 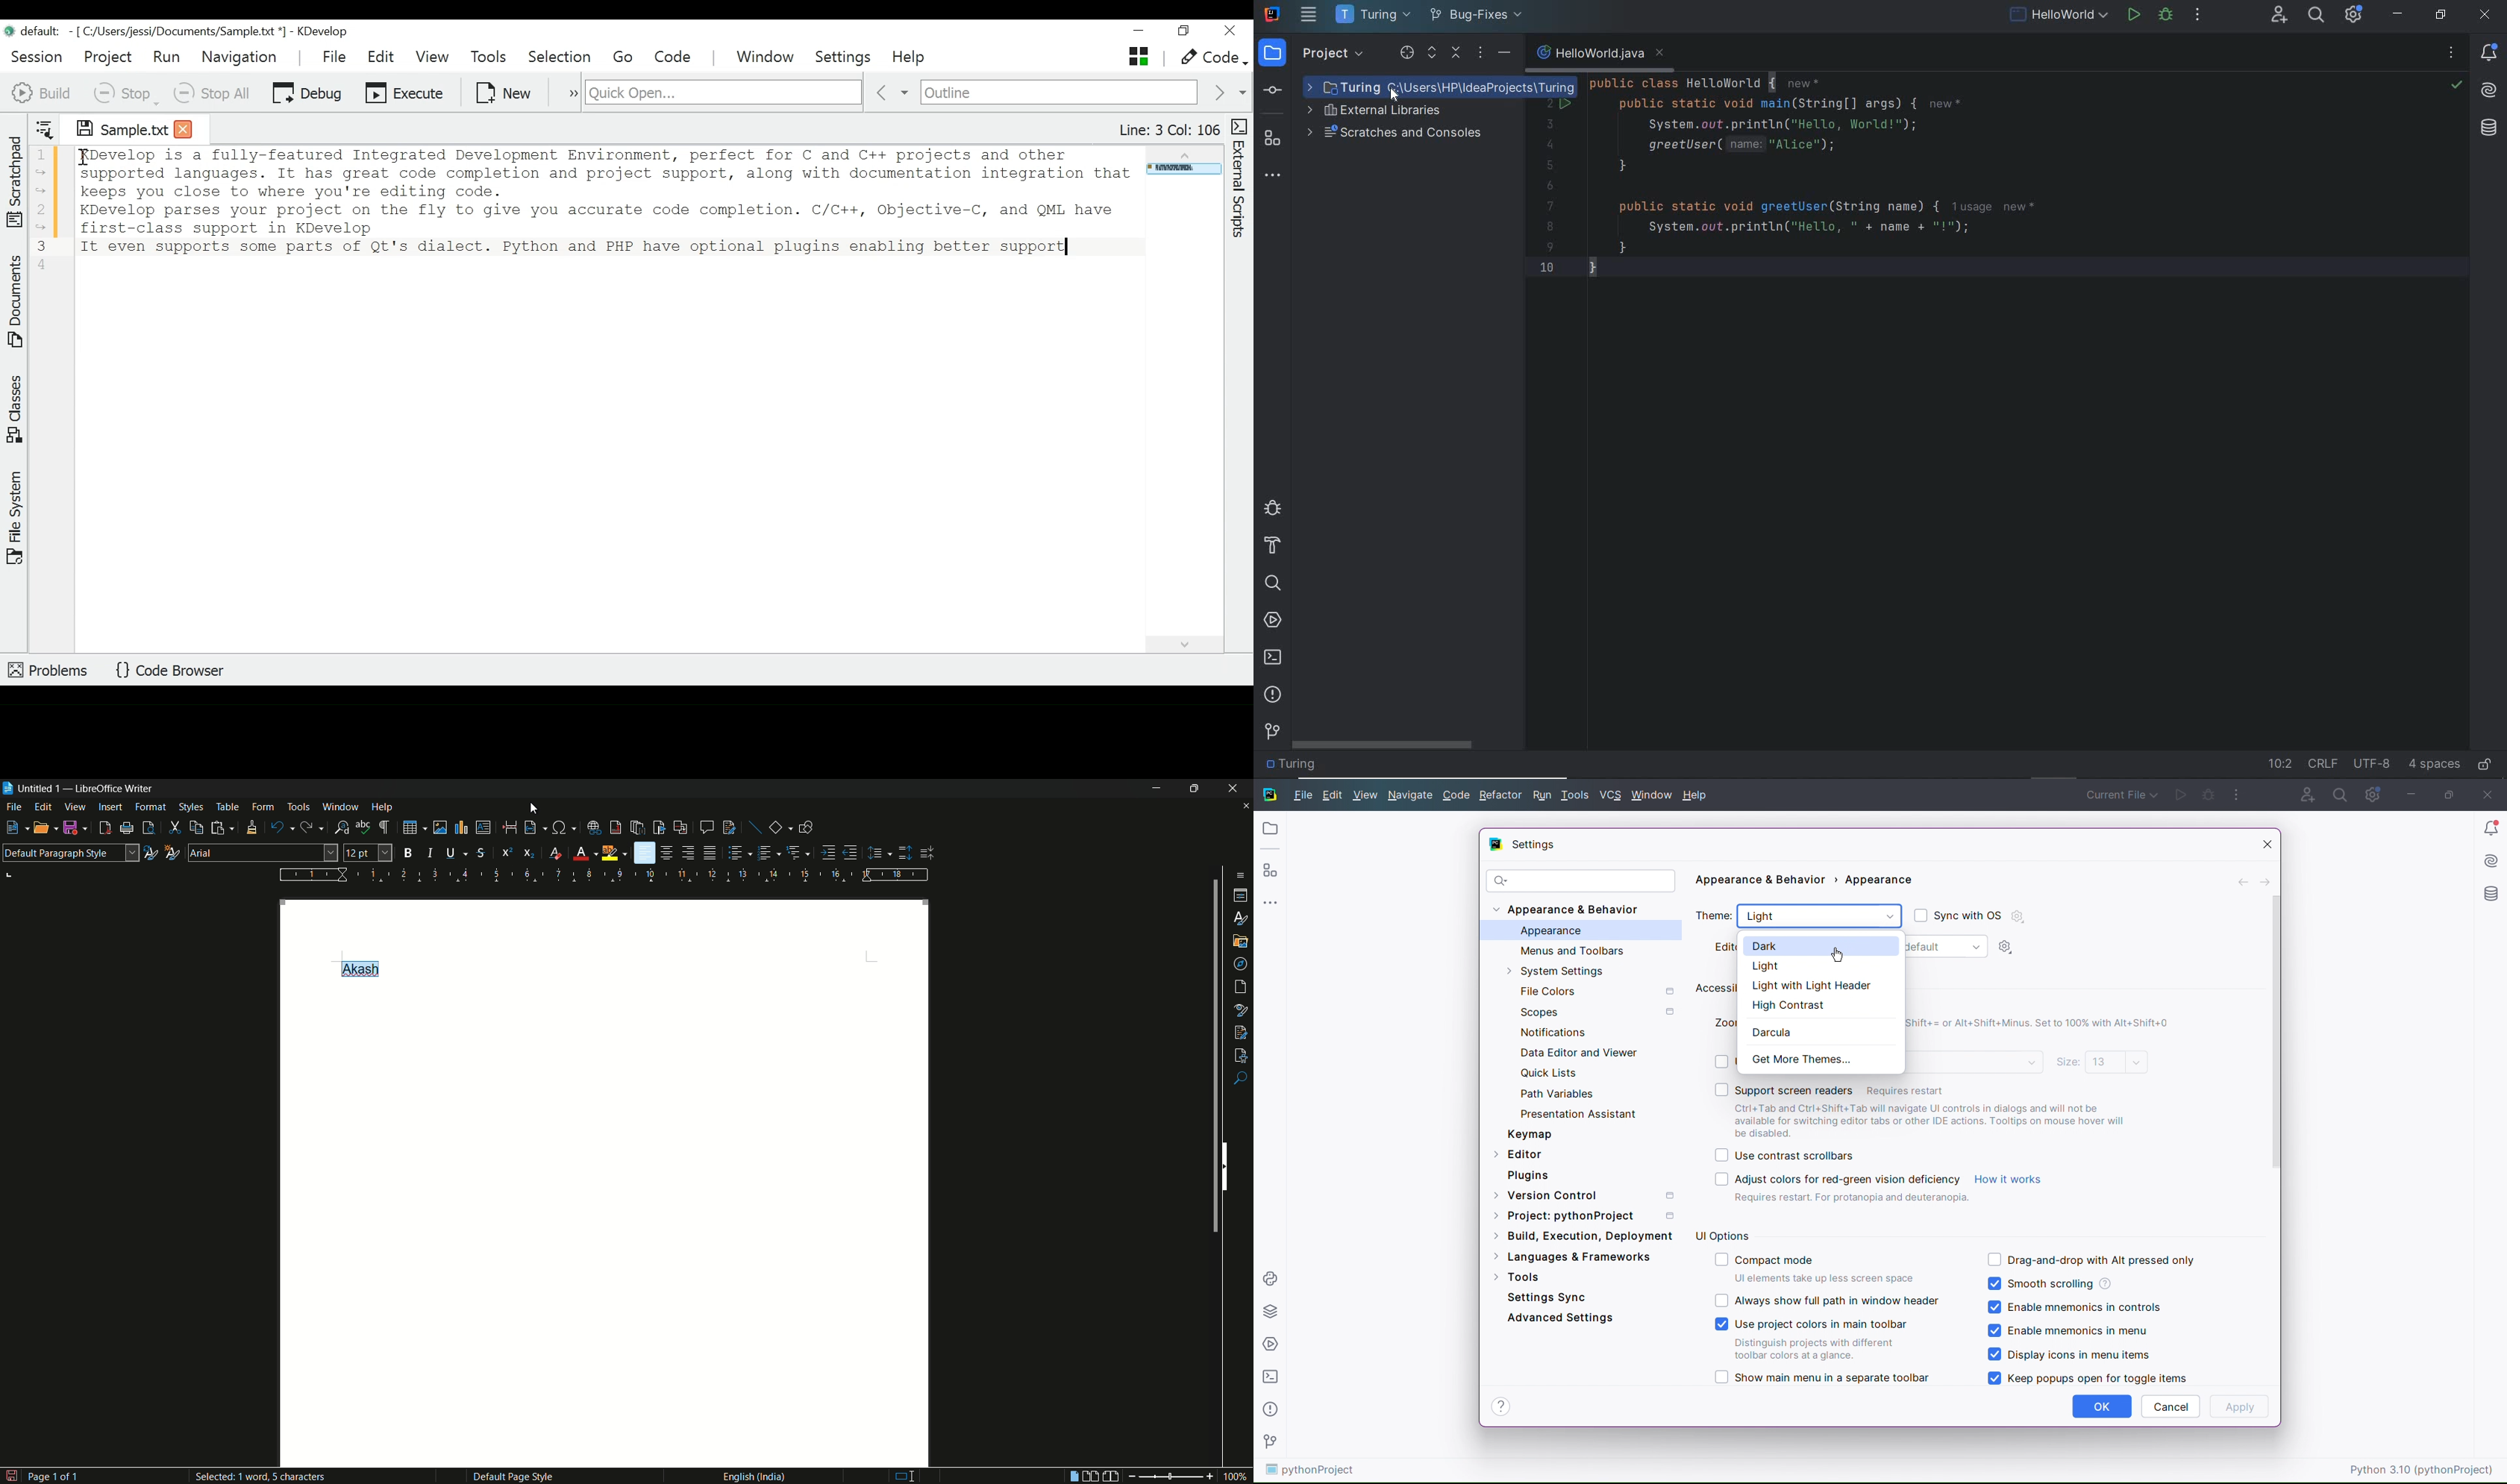 What do you see at coordinates (181, 33) in the screenshot?
I see `default - [C:/Users/jessi/Documents/Sample.txt*] - KDevelop` at bounding box center [181, 33].